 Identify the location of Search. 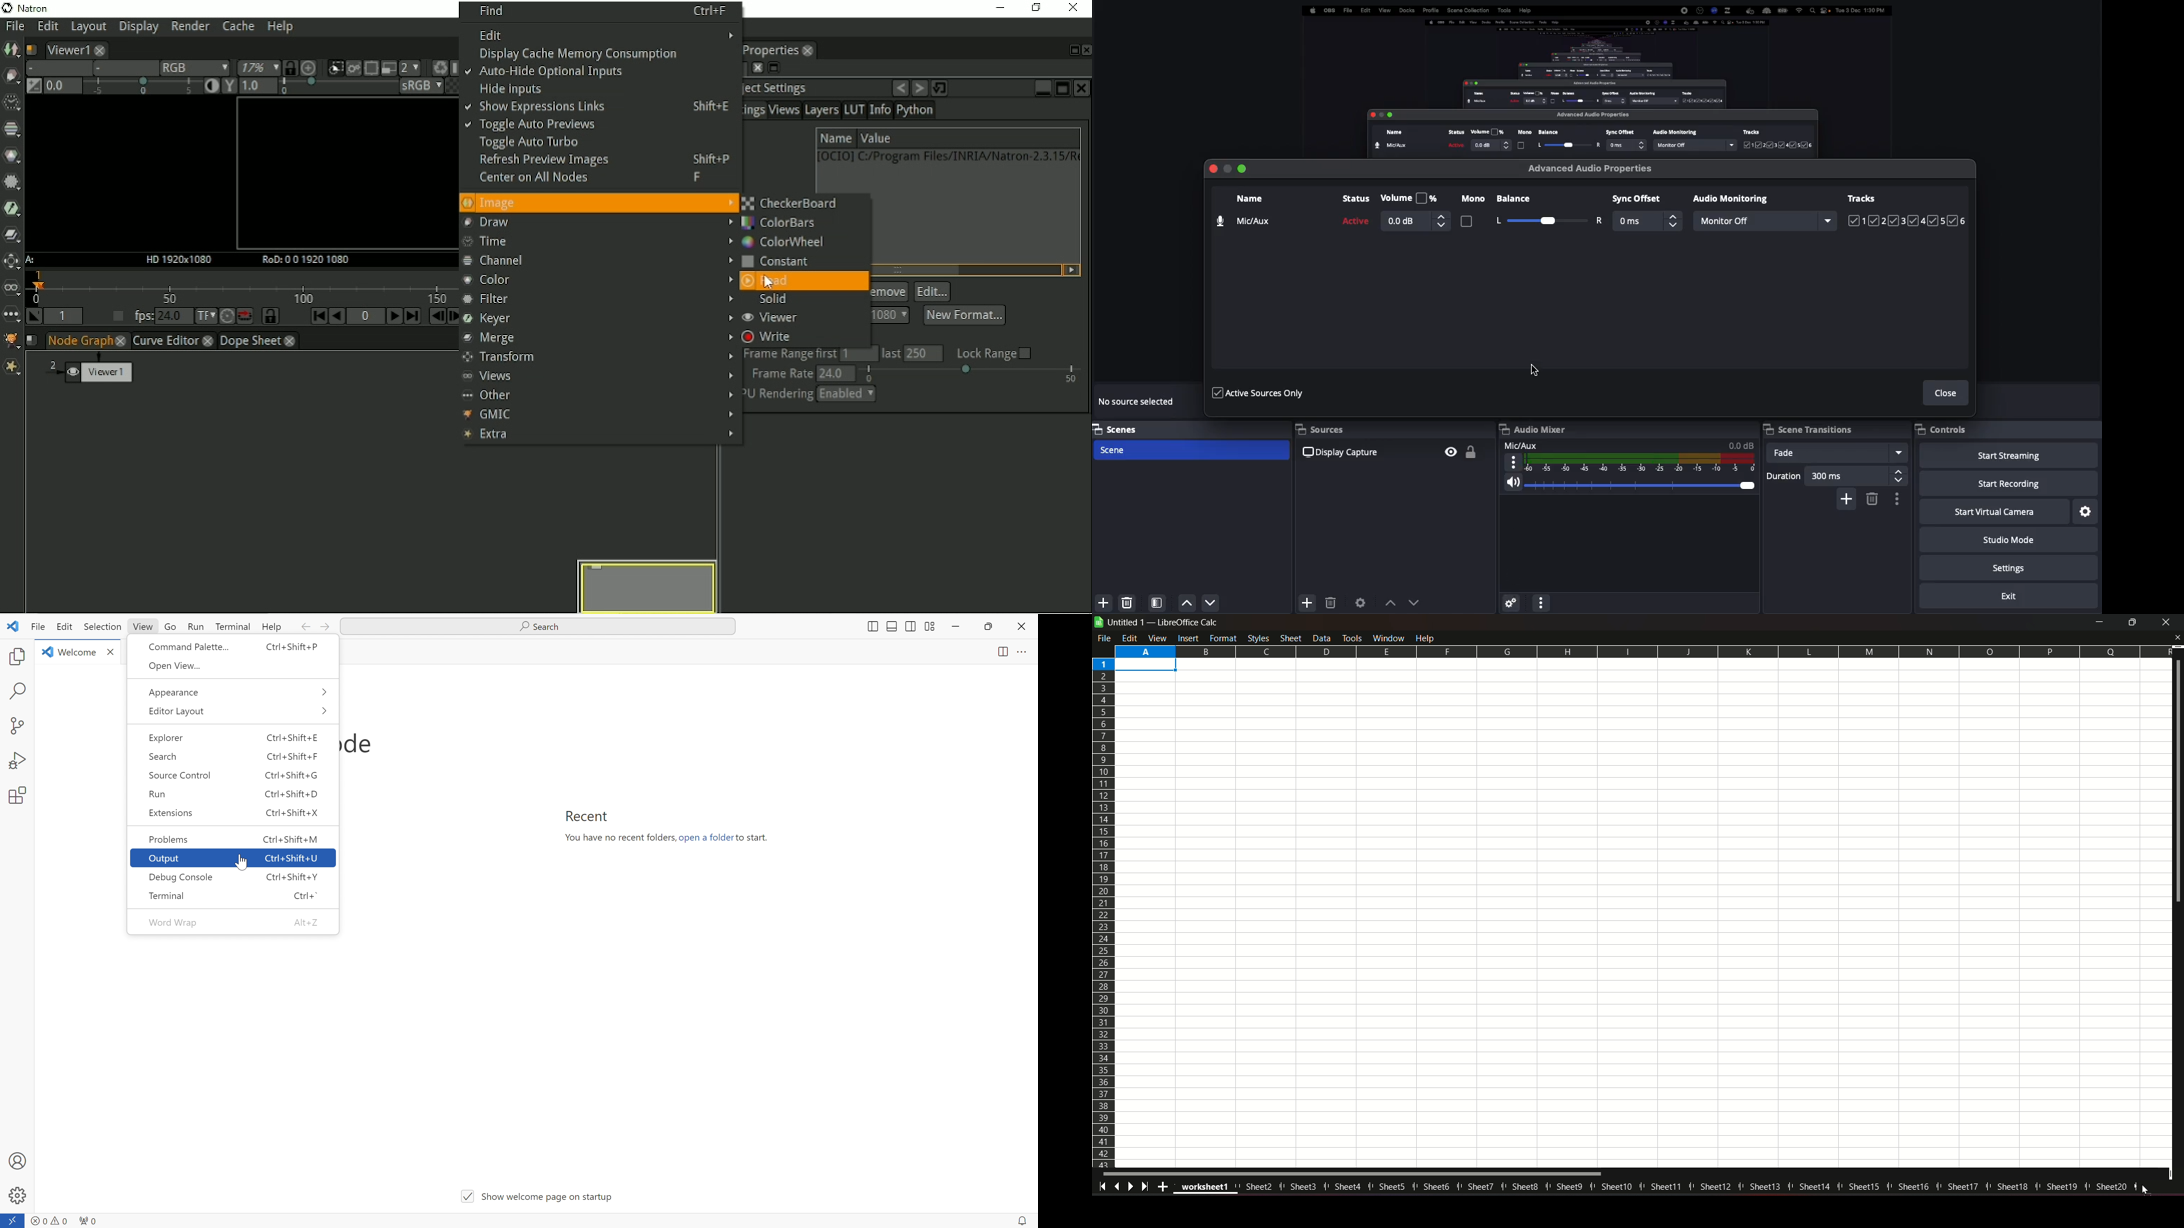
(537, 626).